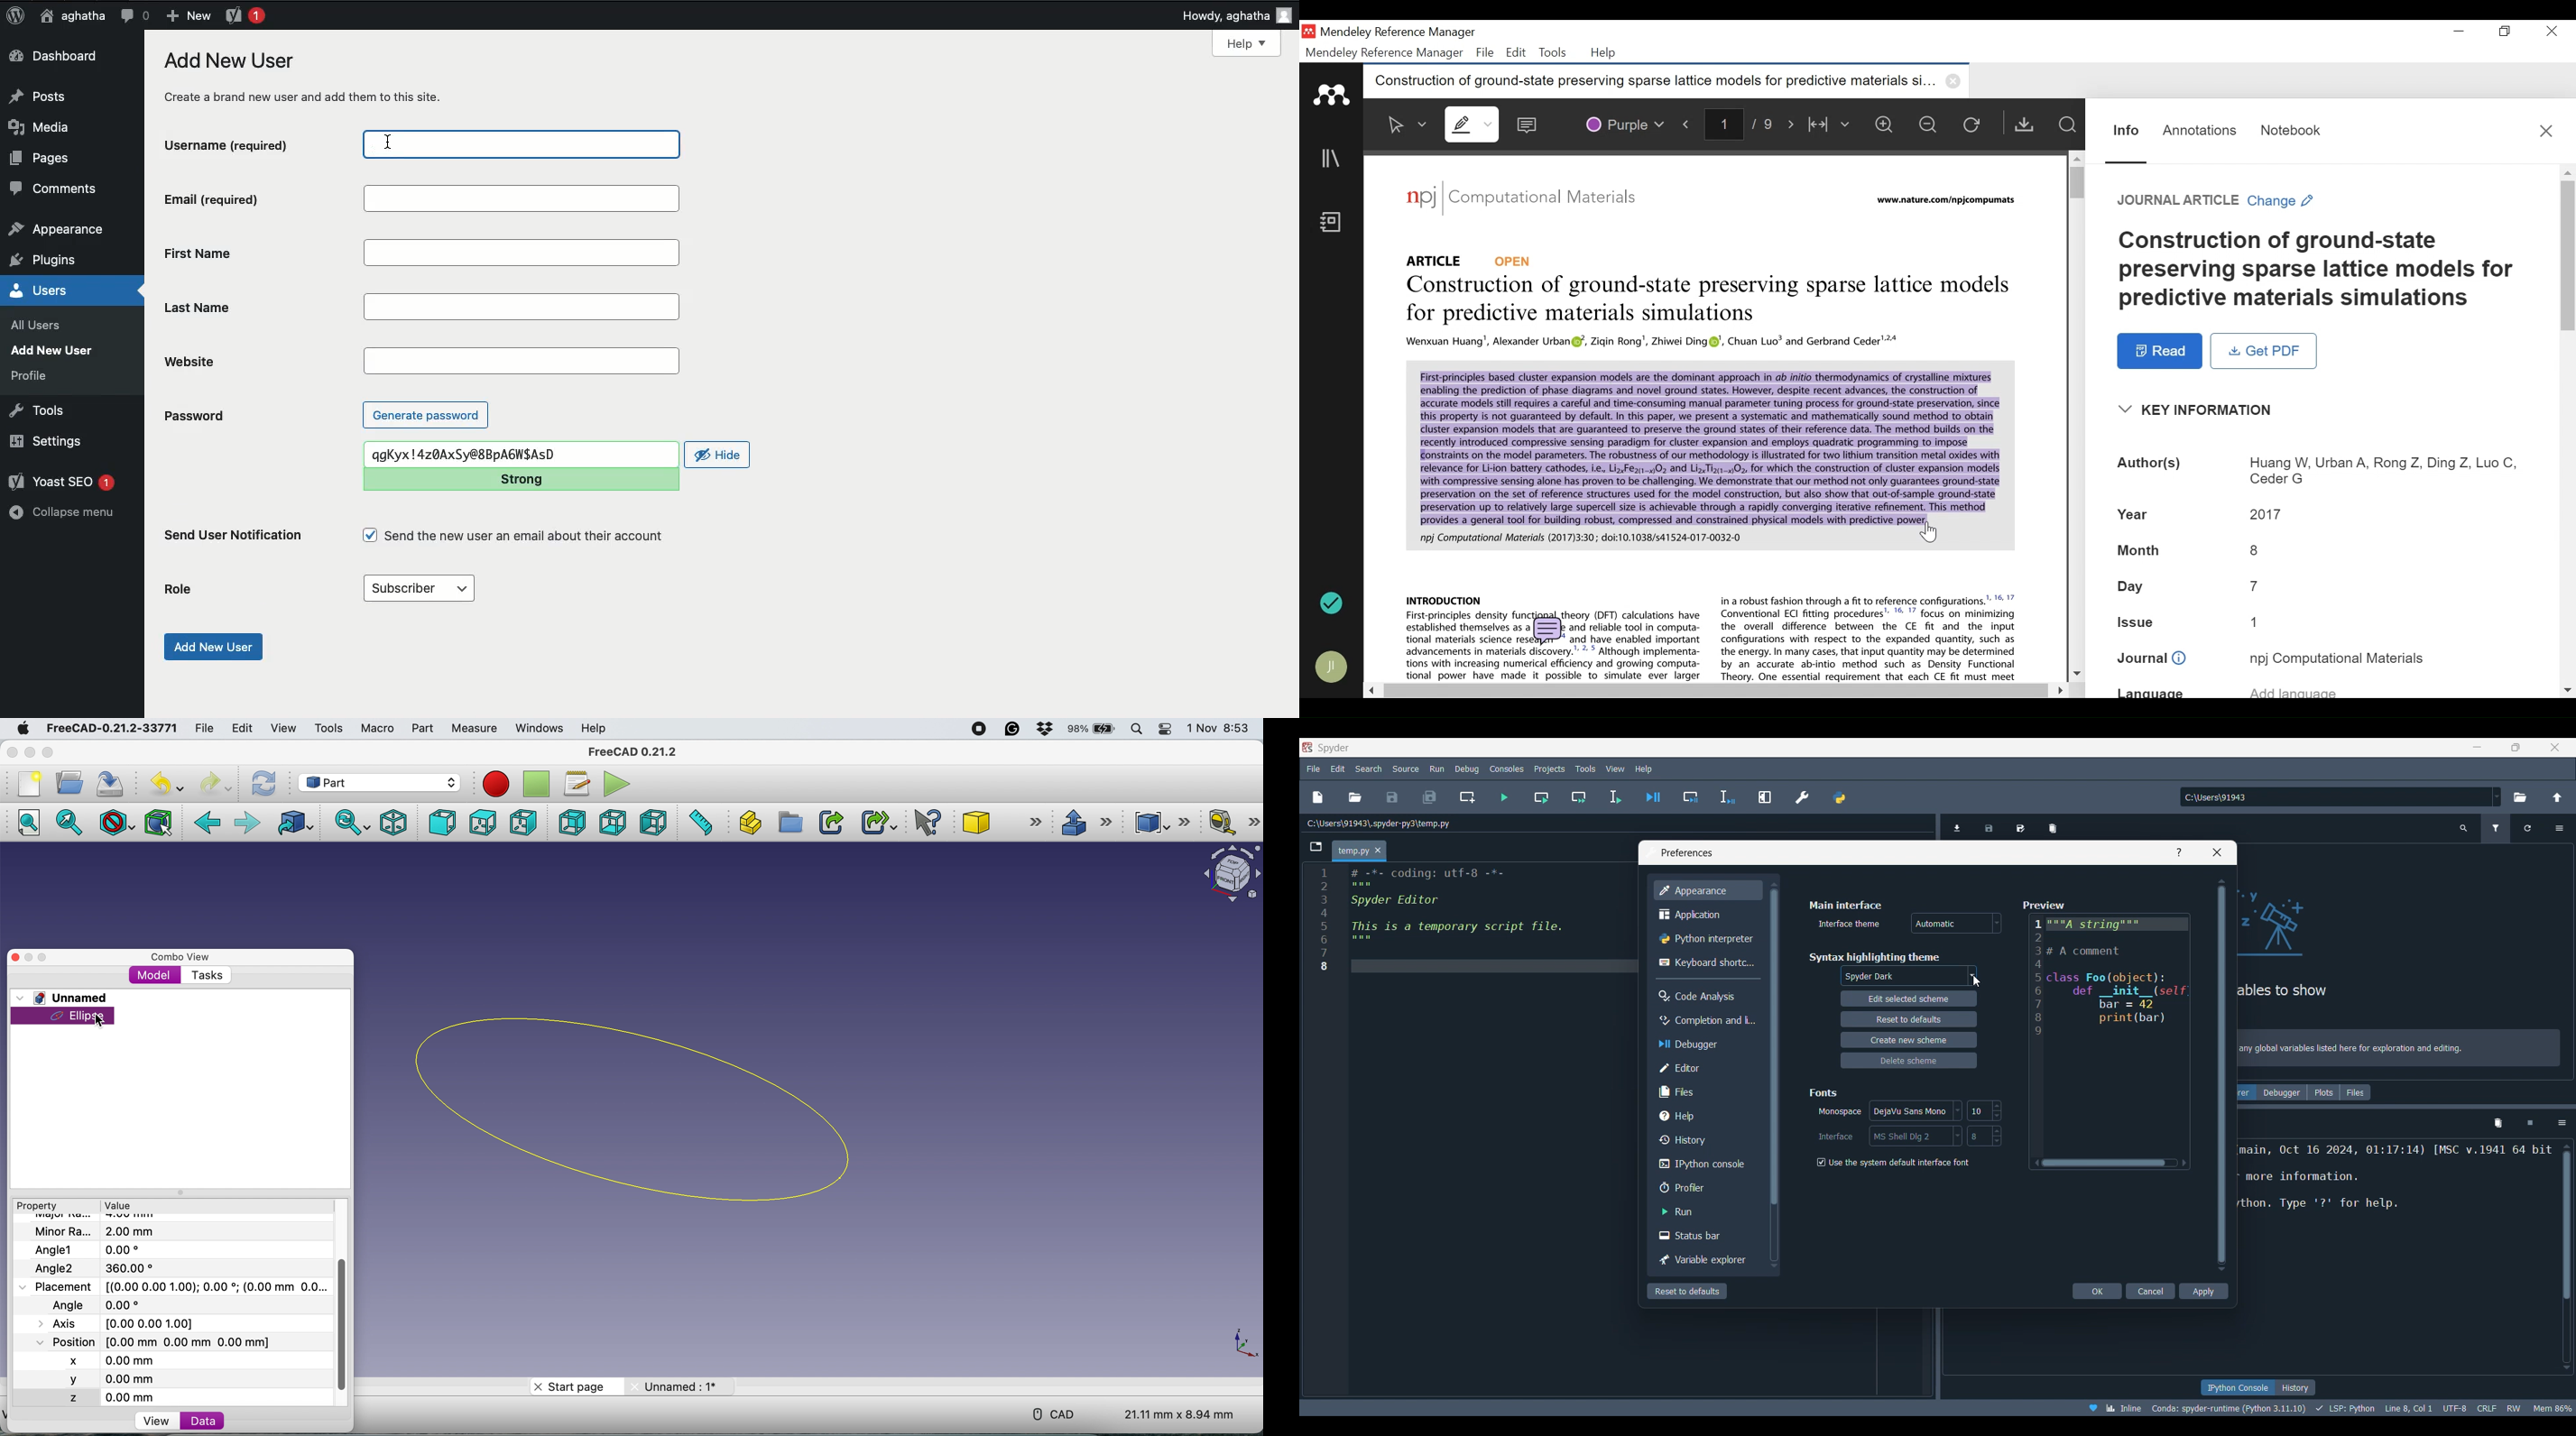  I want to click on Window title, so click(1687, 853).